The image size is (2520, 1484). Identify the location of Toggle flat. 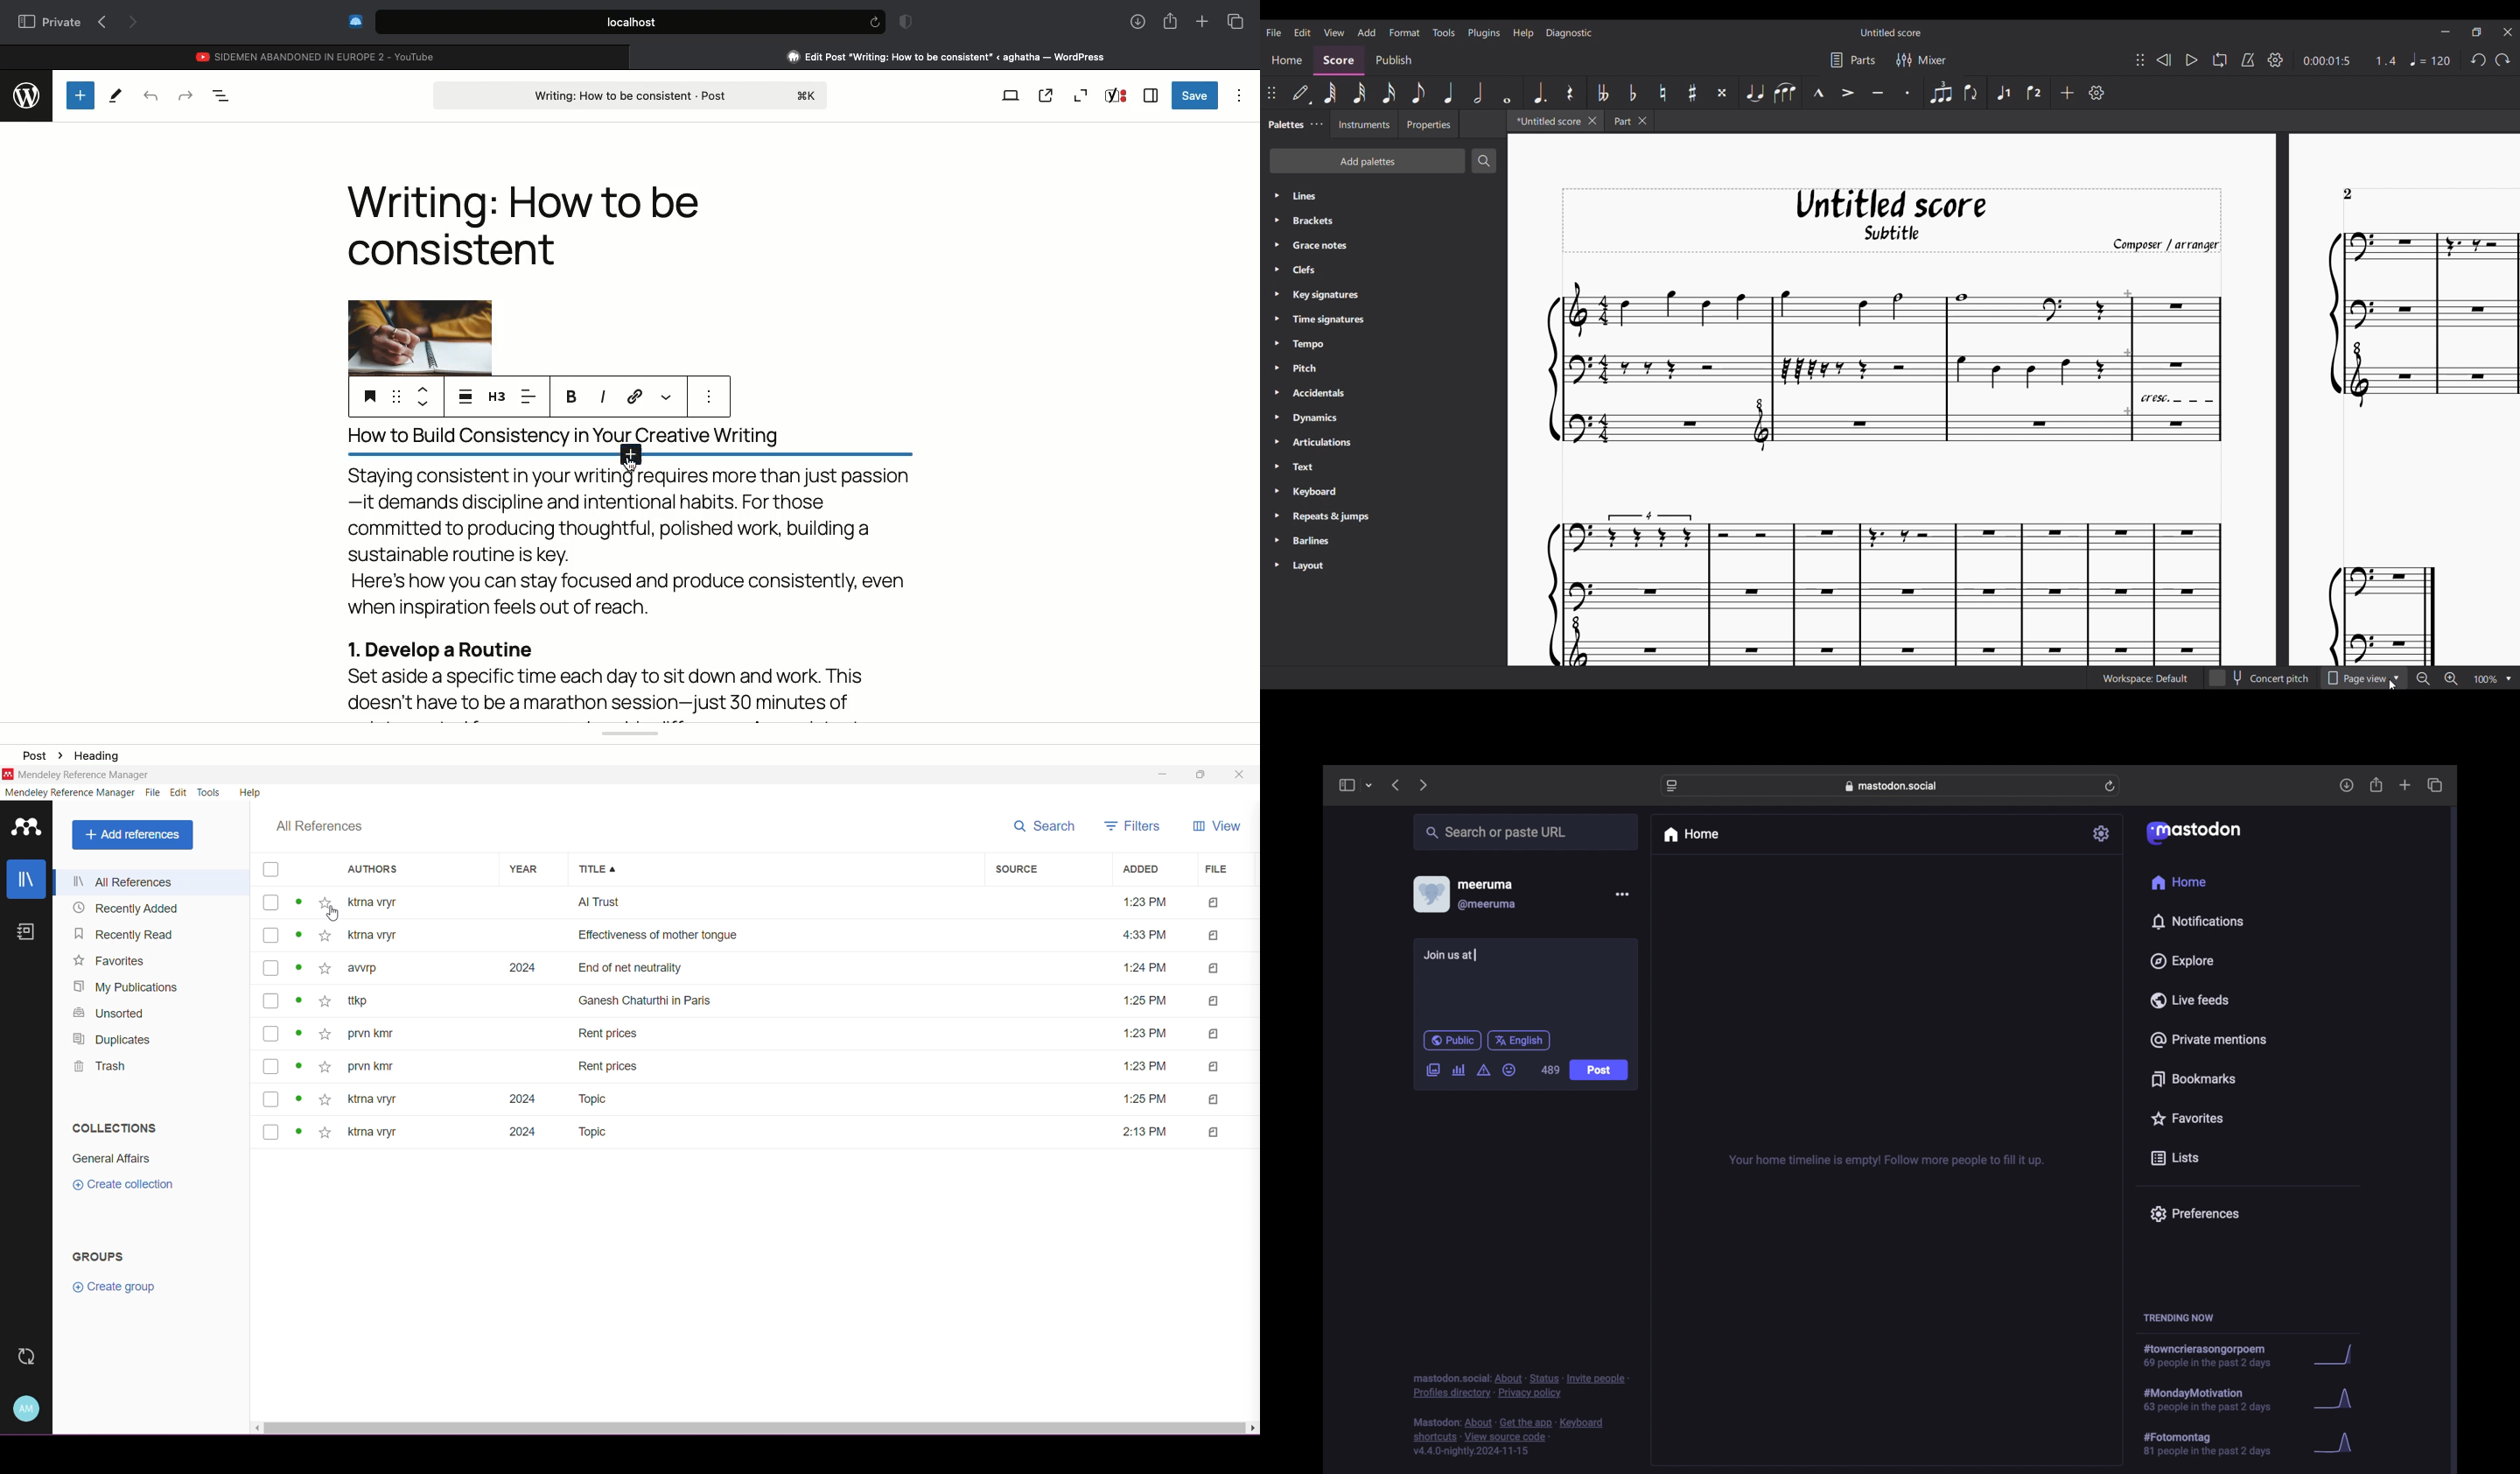
(1632, 92).